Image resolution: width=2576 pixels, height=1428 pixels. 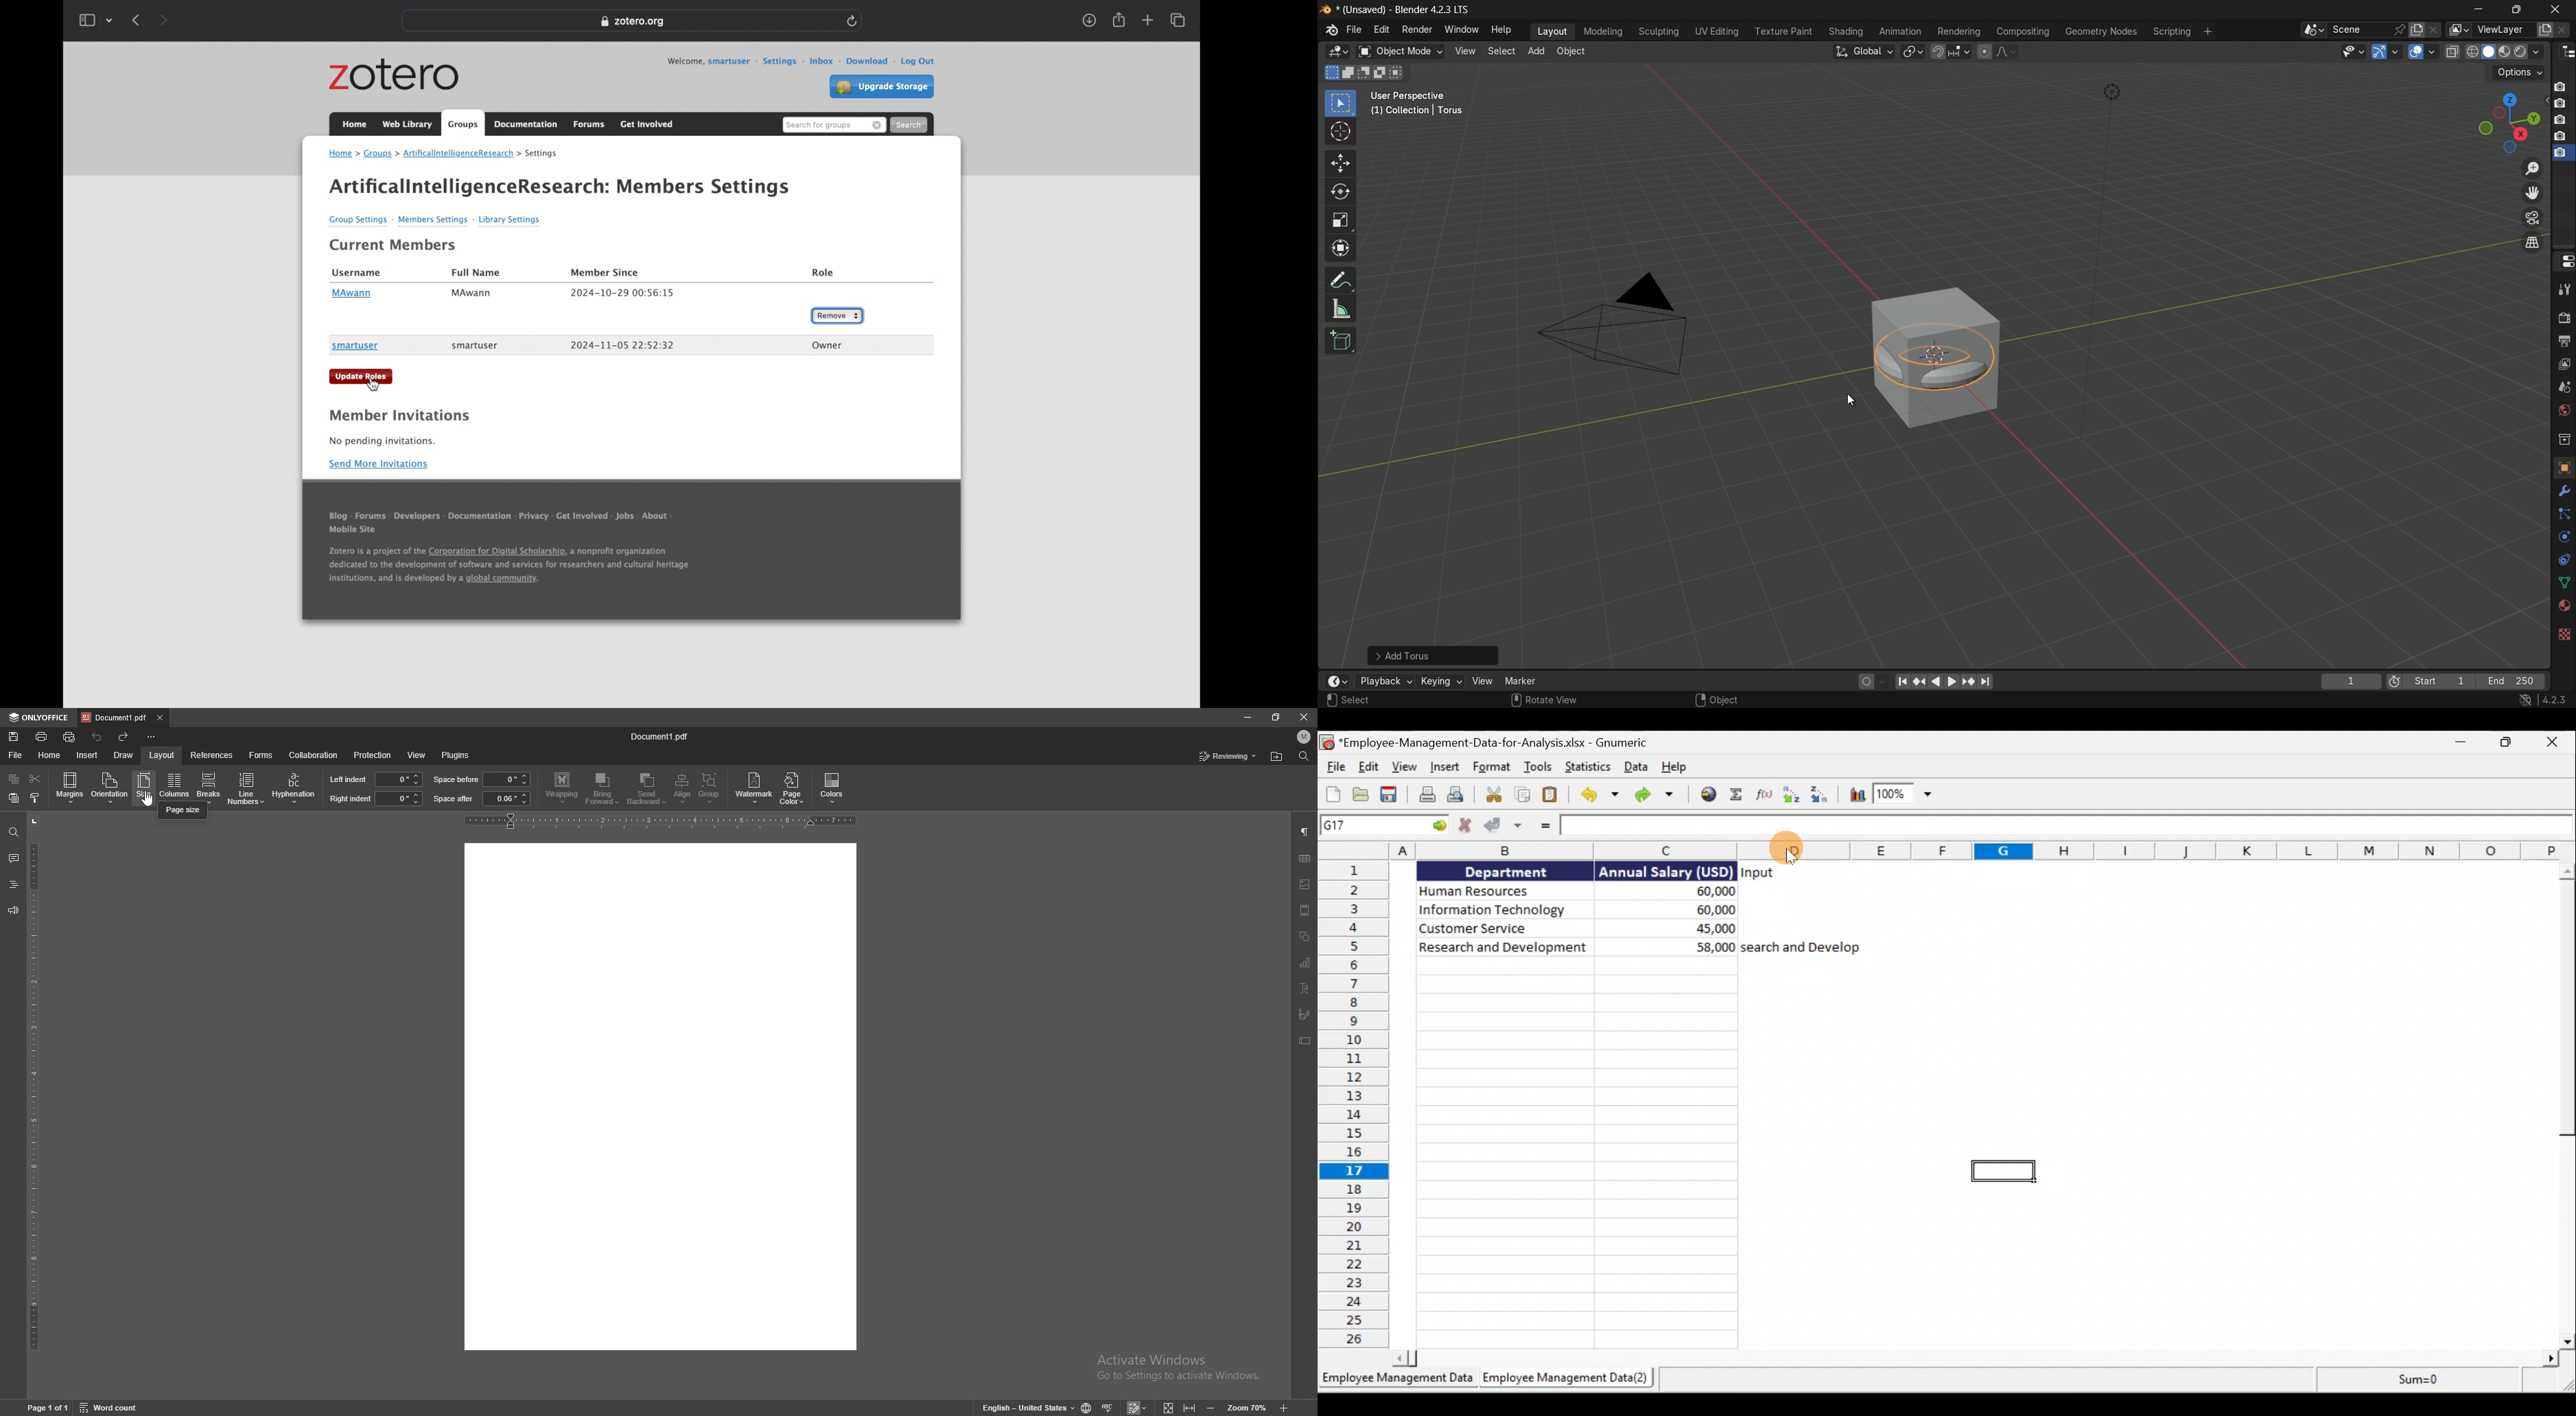 I want to click on group settings, so click(x=360, y=222).